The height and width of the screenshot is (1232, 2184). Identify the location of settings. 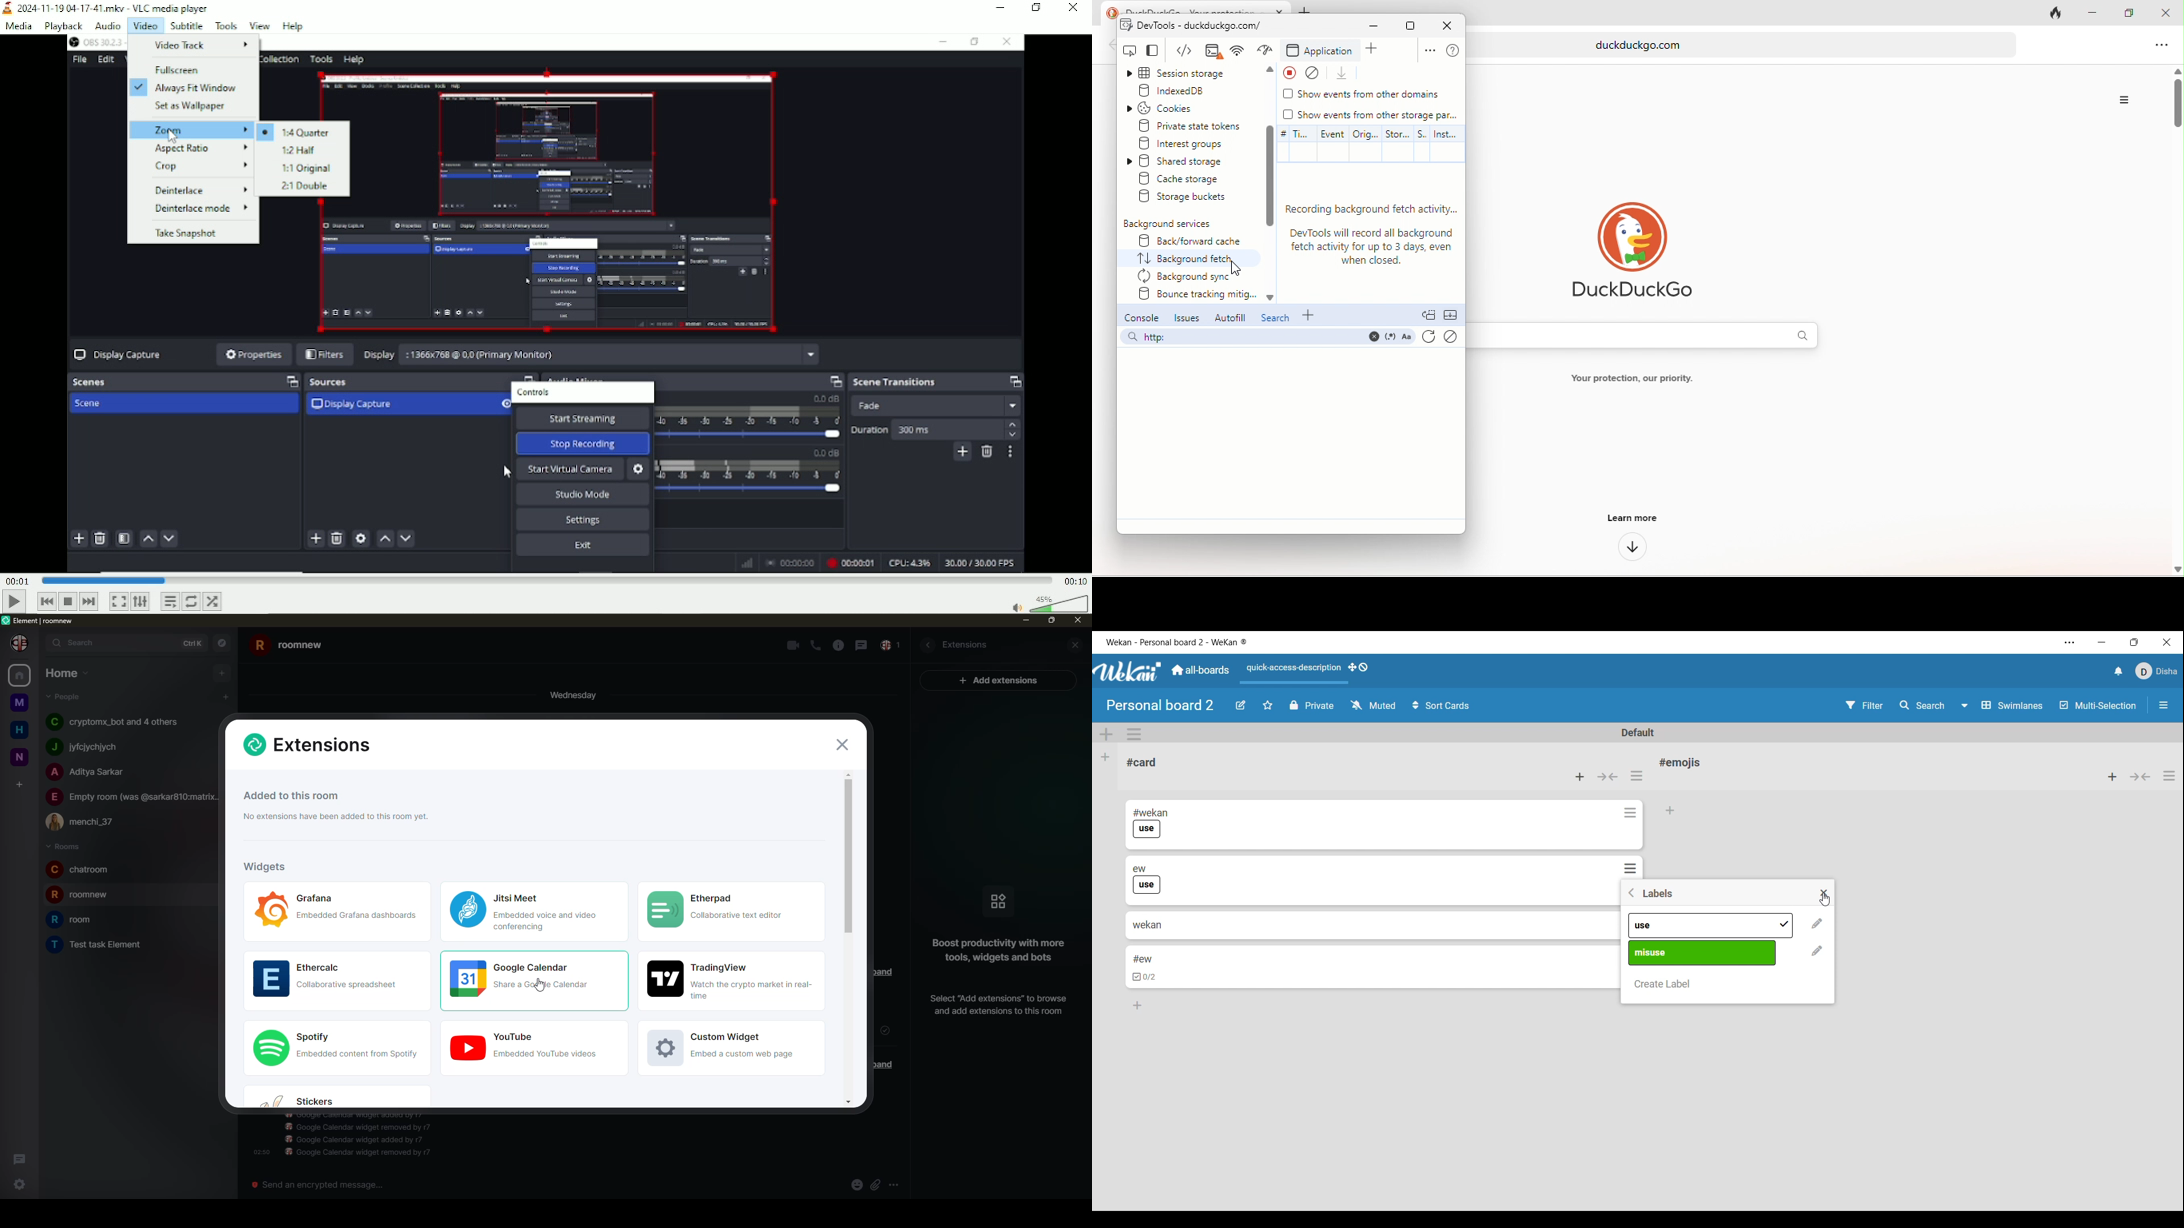
(23, 1188).